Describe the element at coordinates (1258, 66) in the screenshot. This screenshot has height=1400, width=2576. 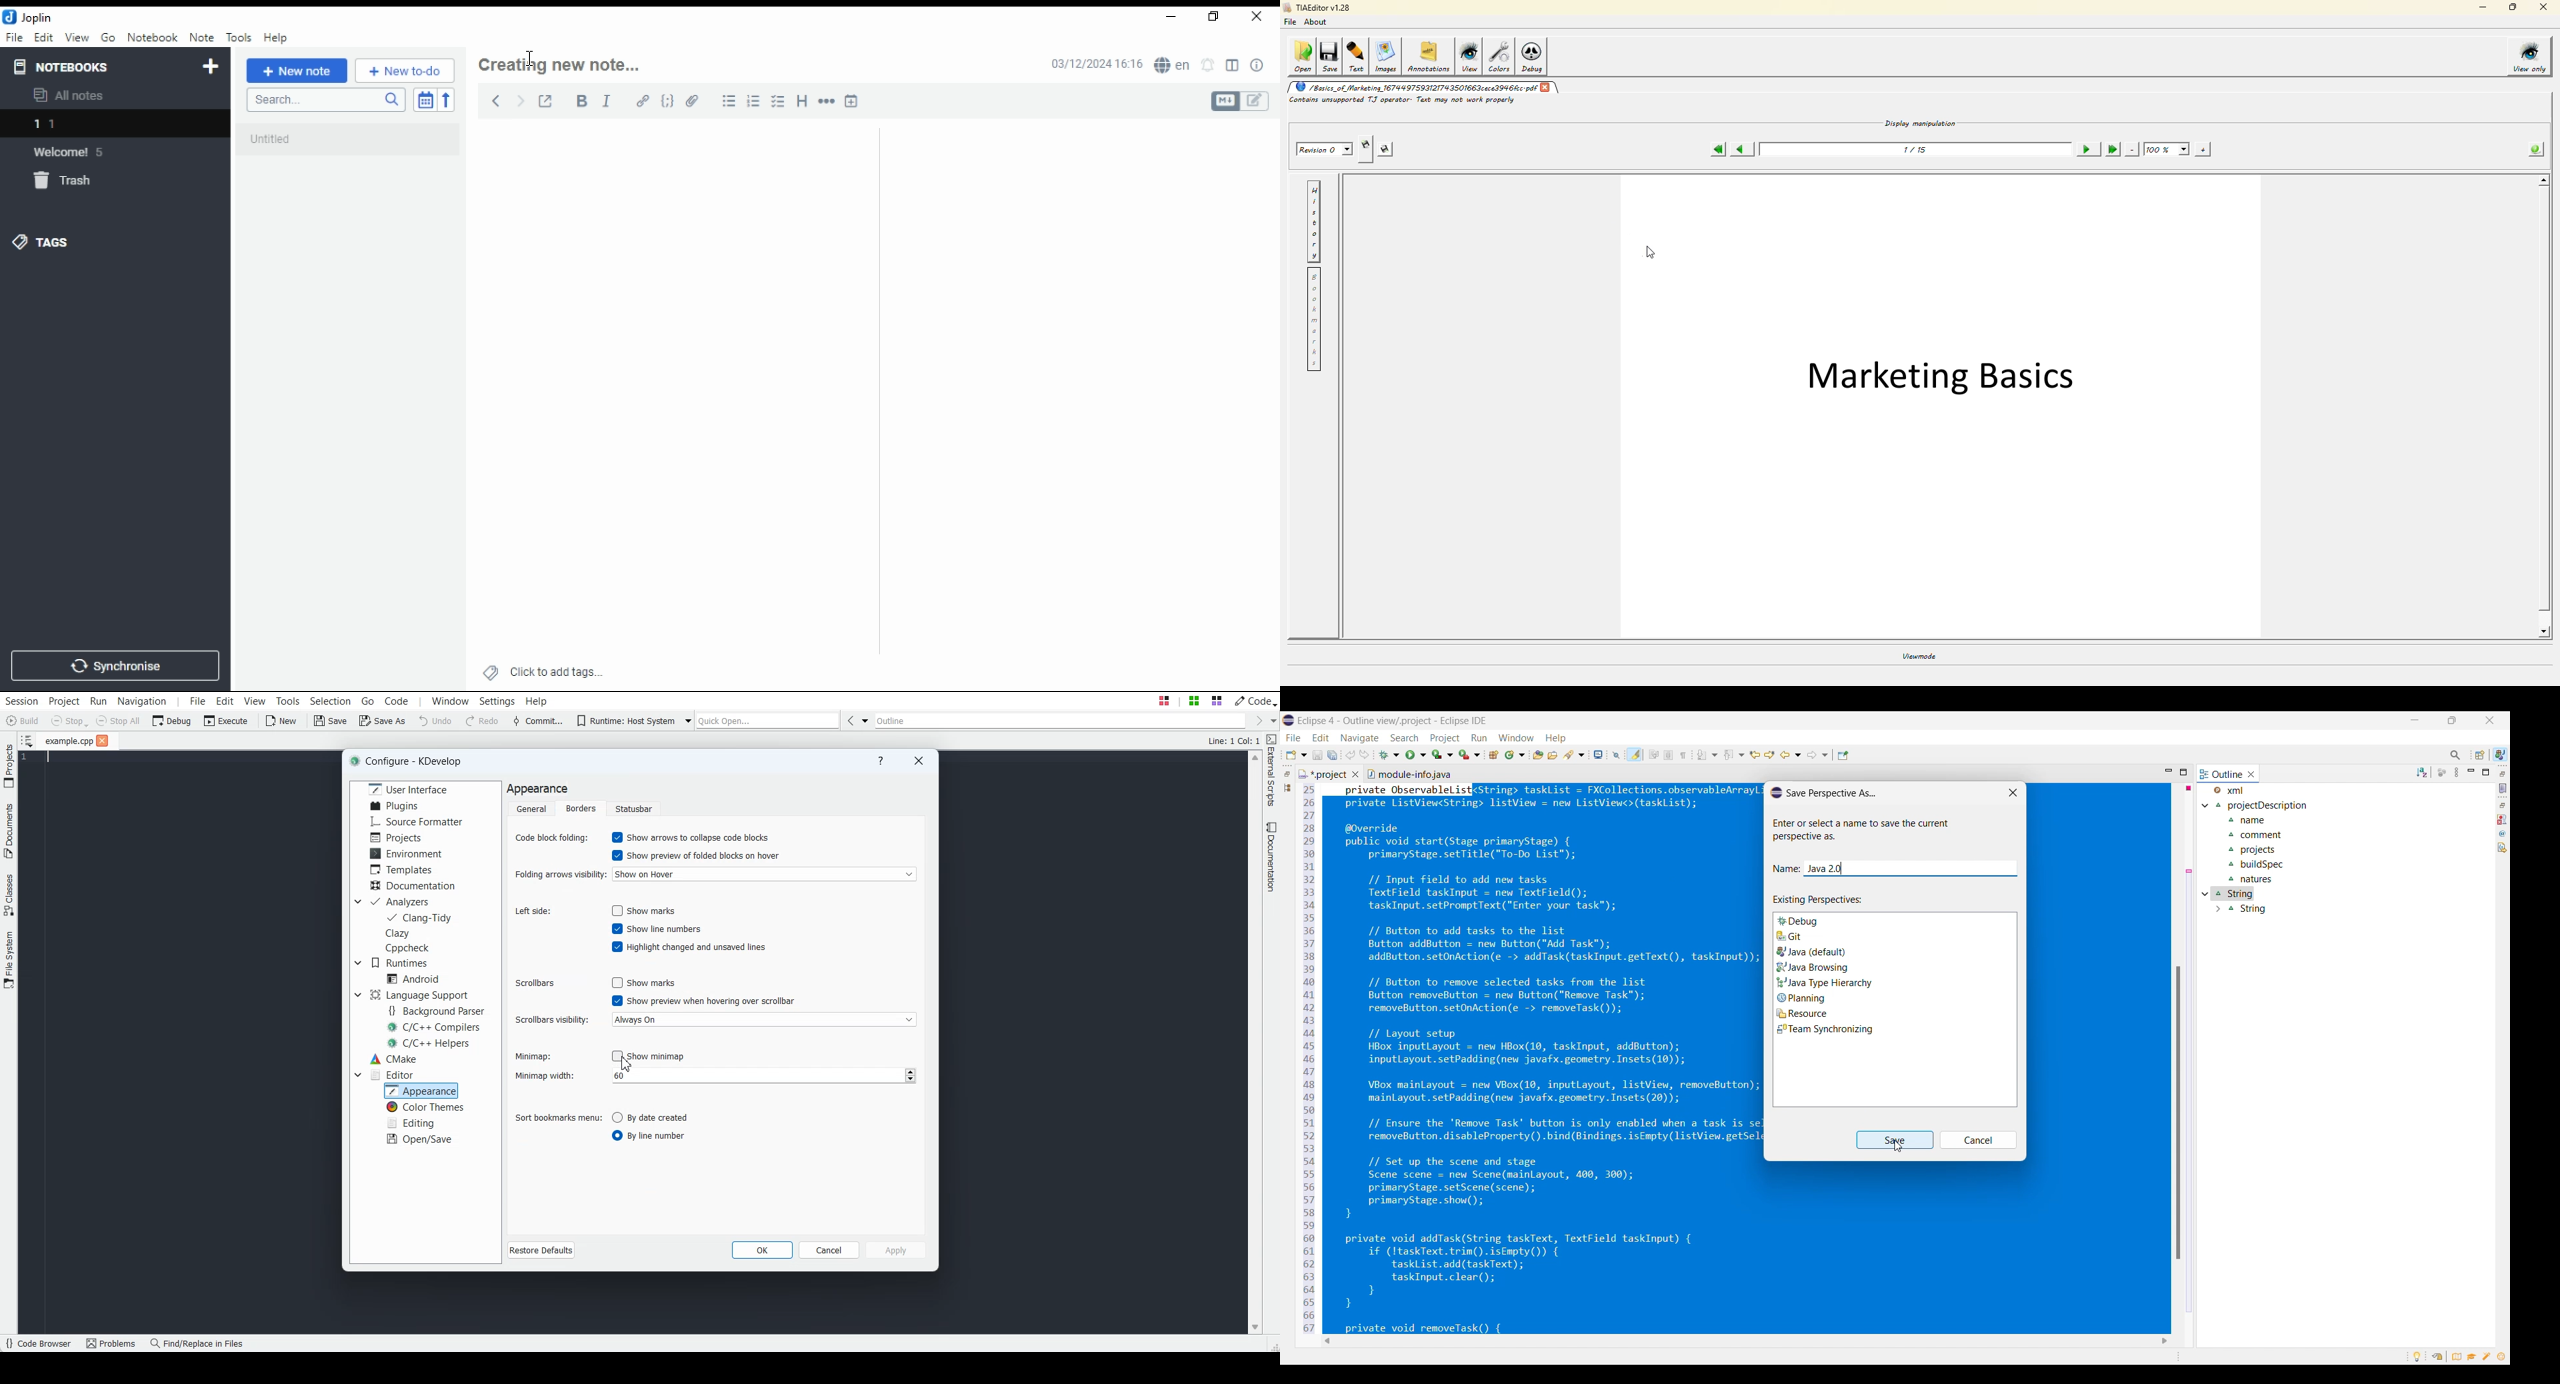
I see `note properties` at that location.